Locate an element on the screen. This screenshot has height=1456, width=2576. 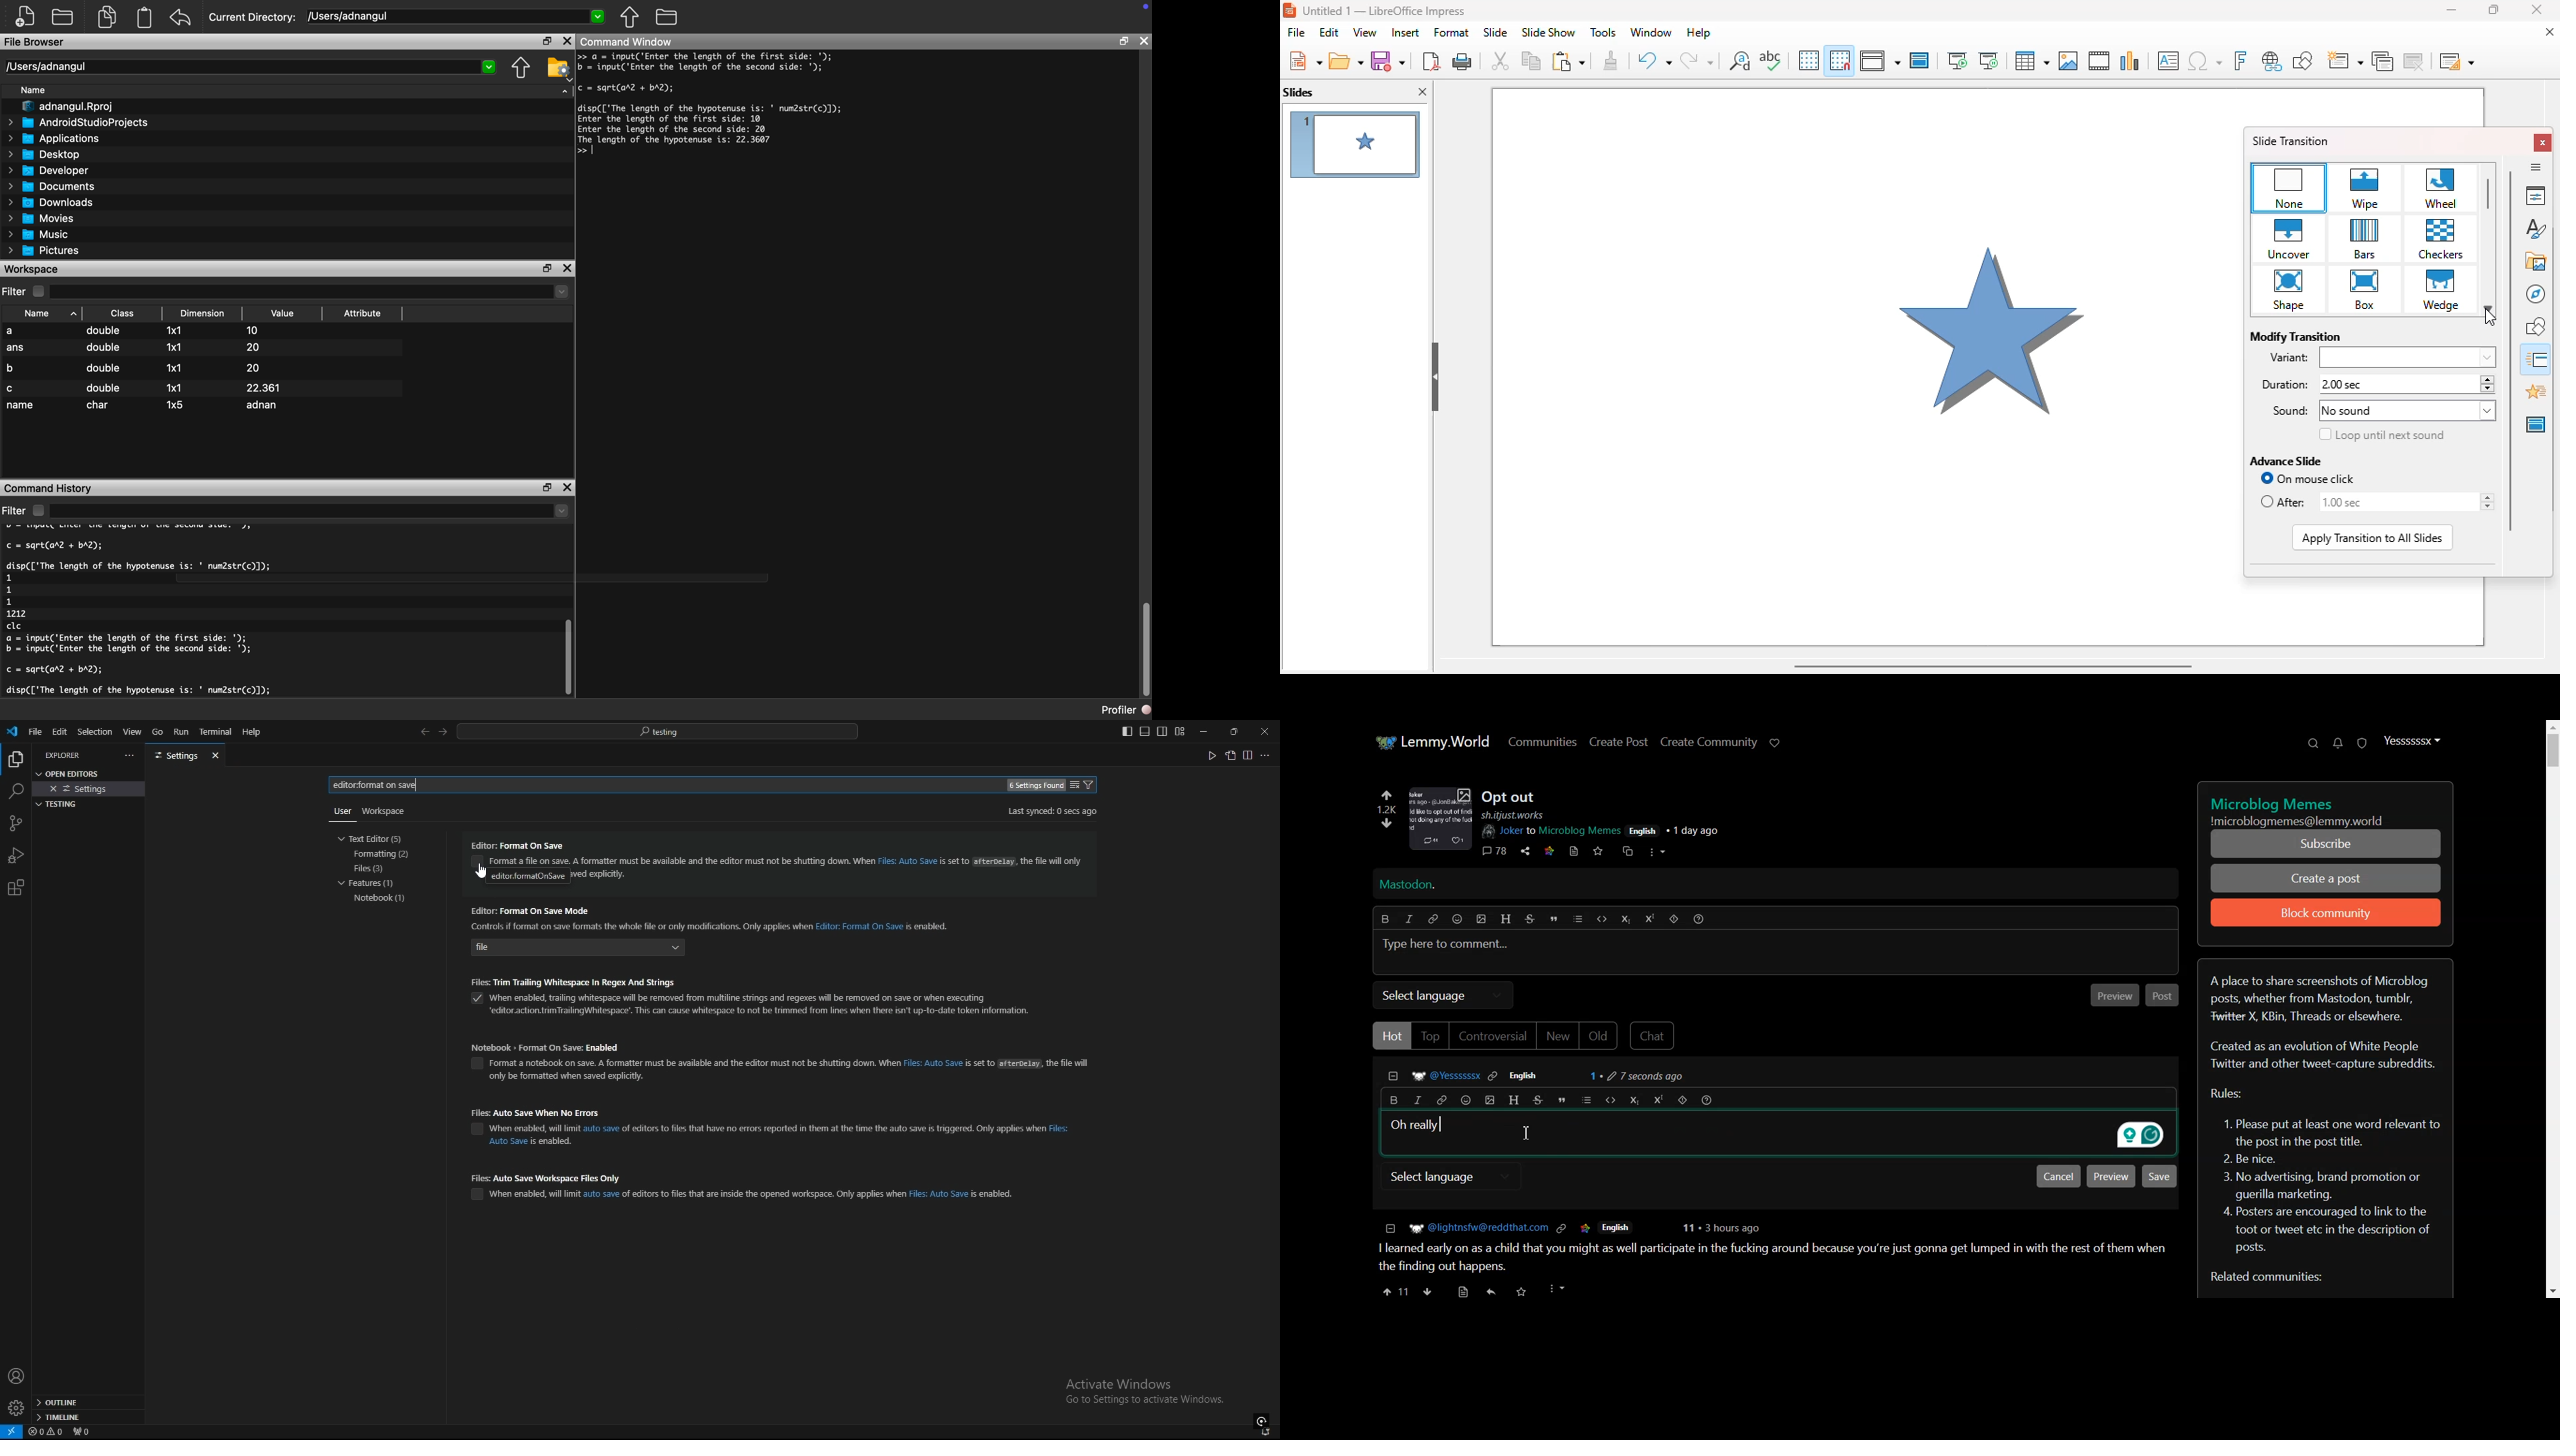
Strikethrough is located at coordinates (1535, 1101).